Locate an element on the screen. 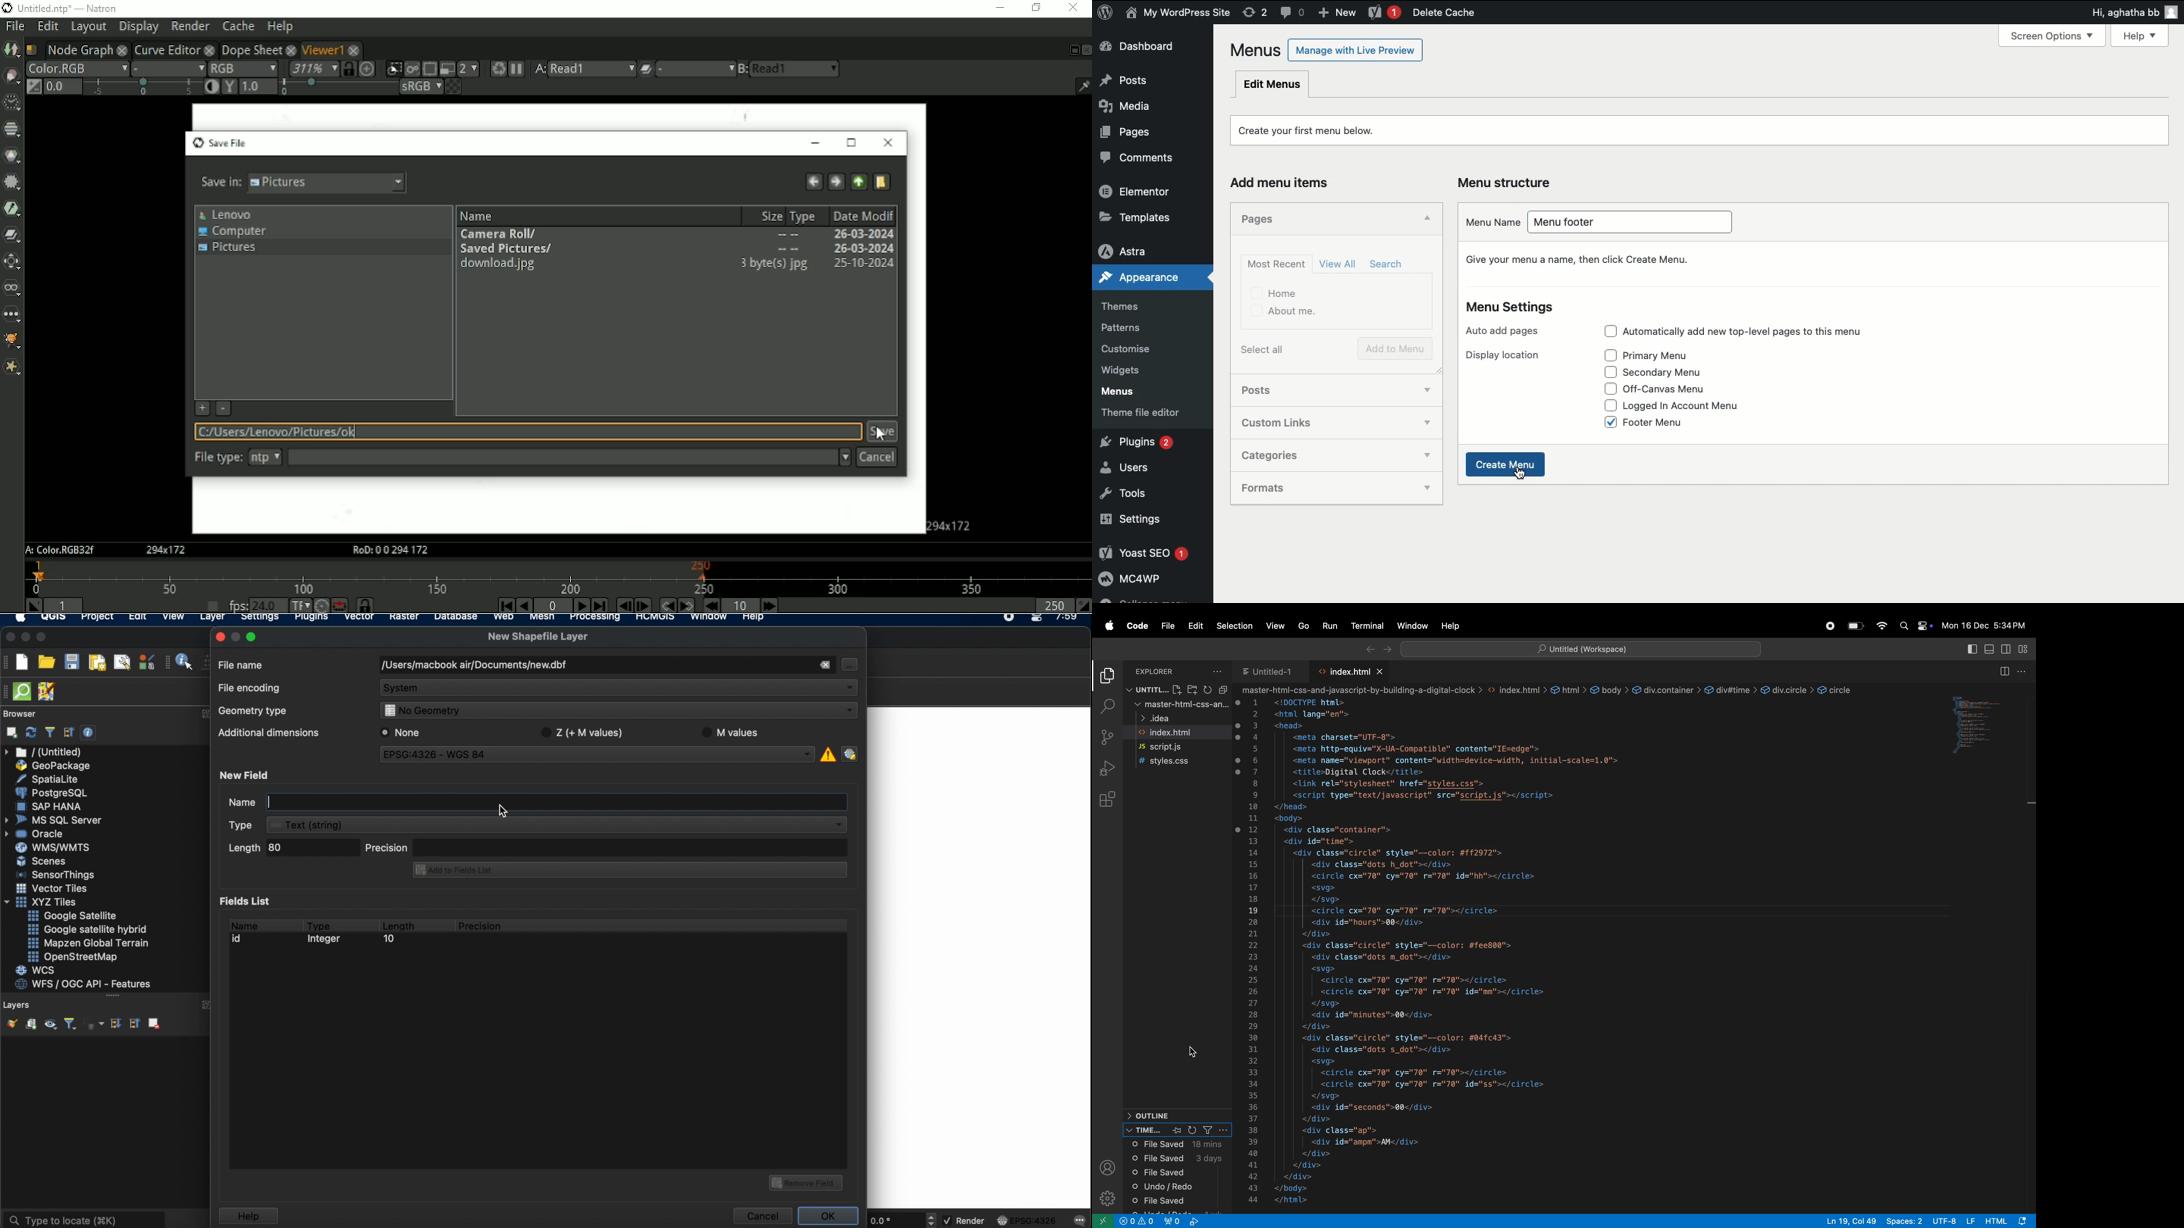  Patterns is located at coordinates (1133, 325).